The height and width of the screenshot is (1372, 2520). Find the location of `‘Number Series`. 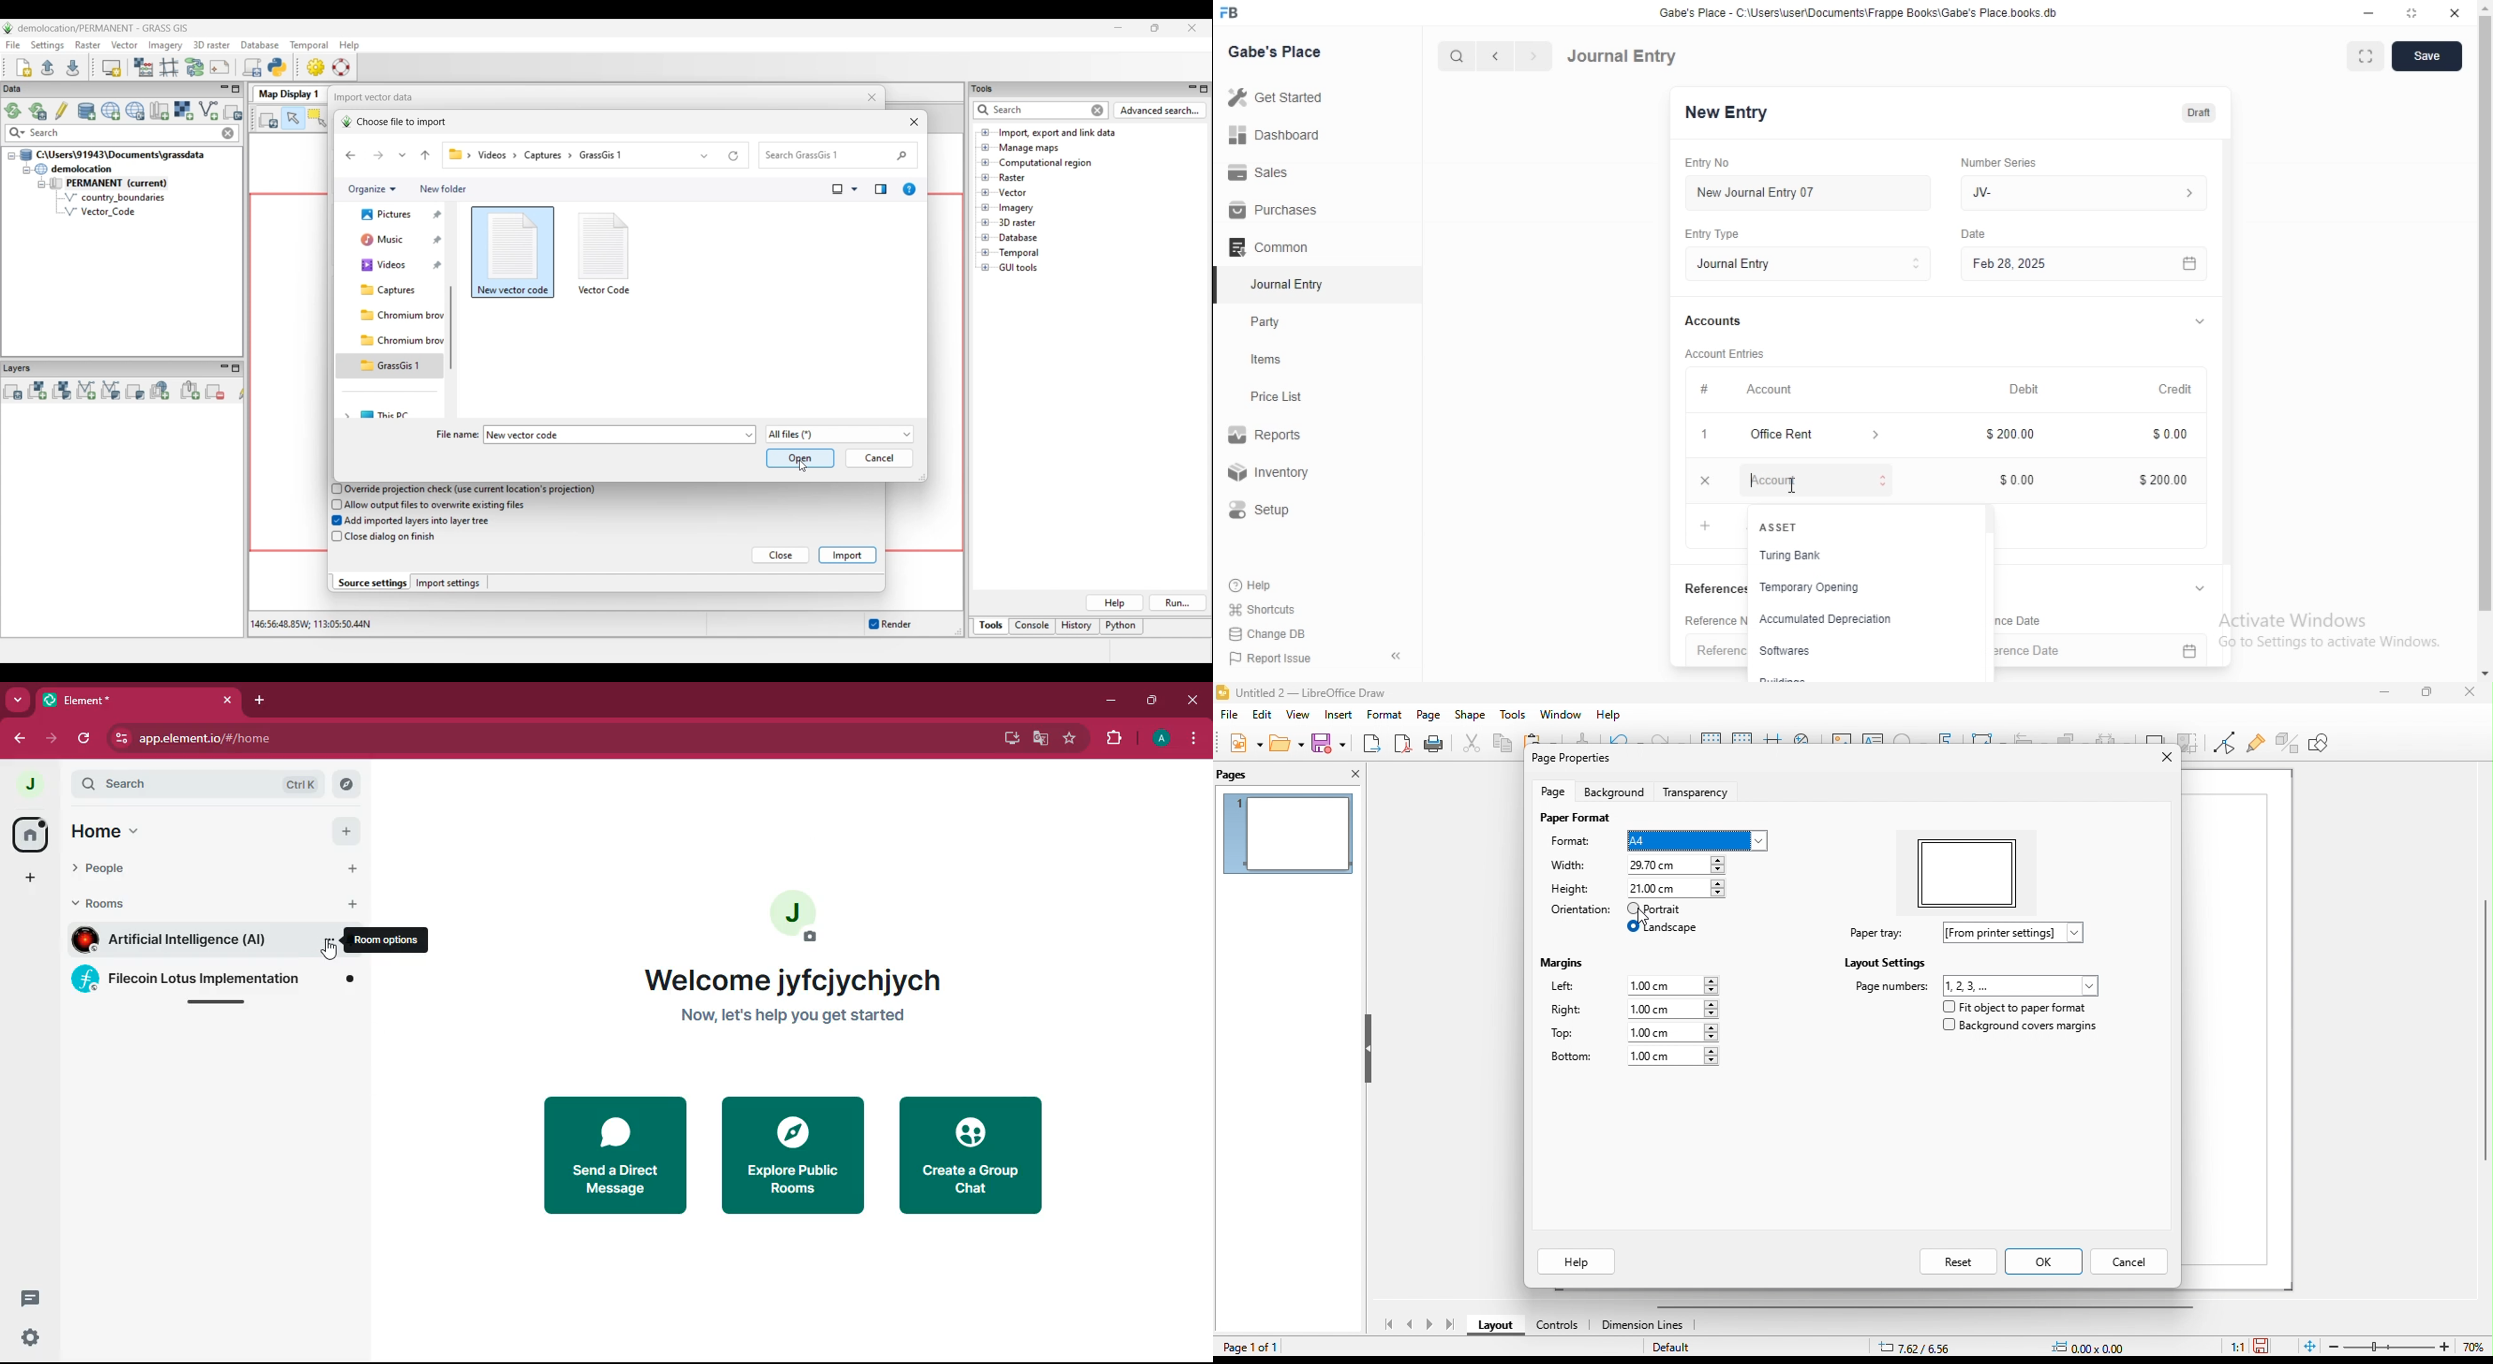

‘Number Series is located at coordinates (2005, 162).